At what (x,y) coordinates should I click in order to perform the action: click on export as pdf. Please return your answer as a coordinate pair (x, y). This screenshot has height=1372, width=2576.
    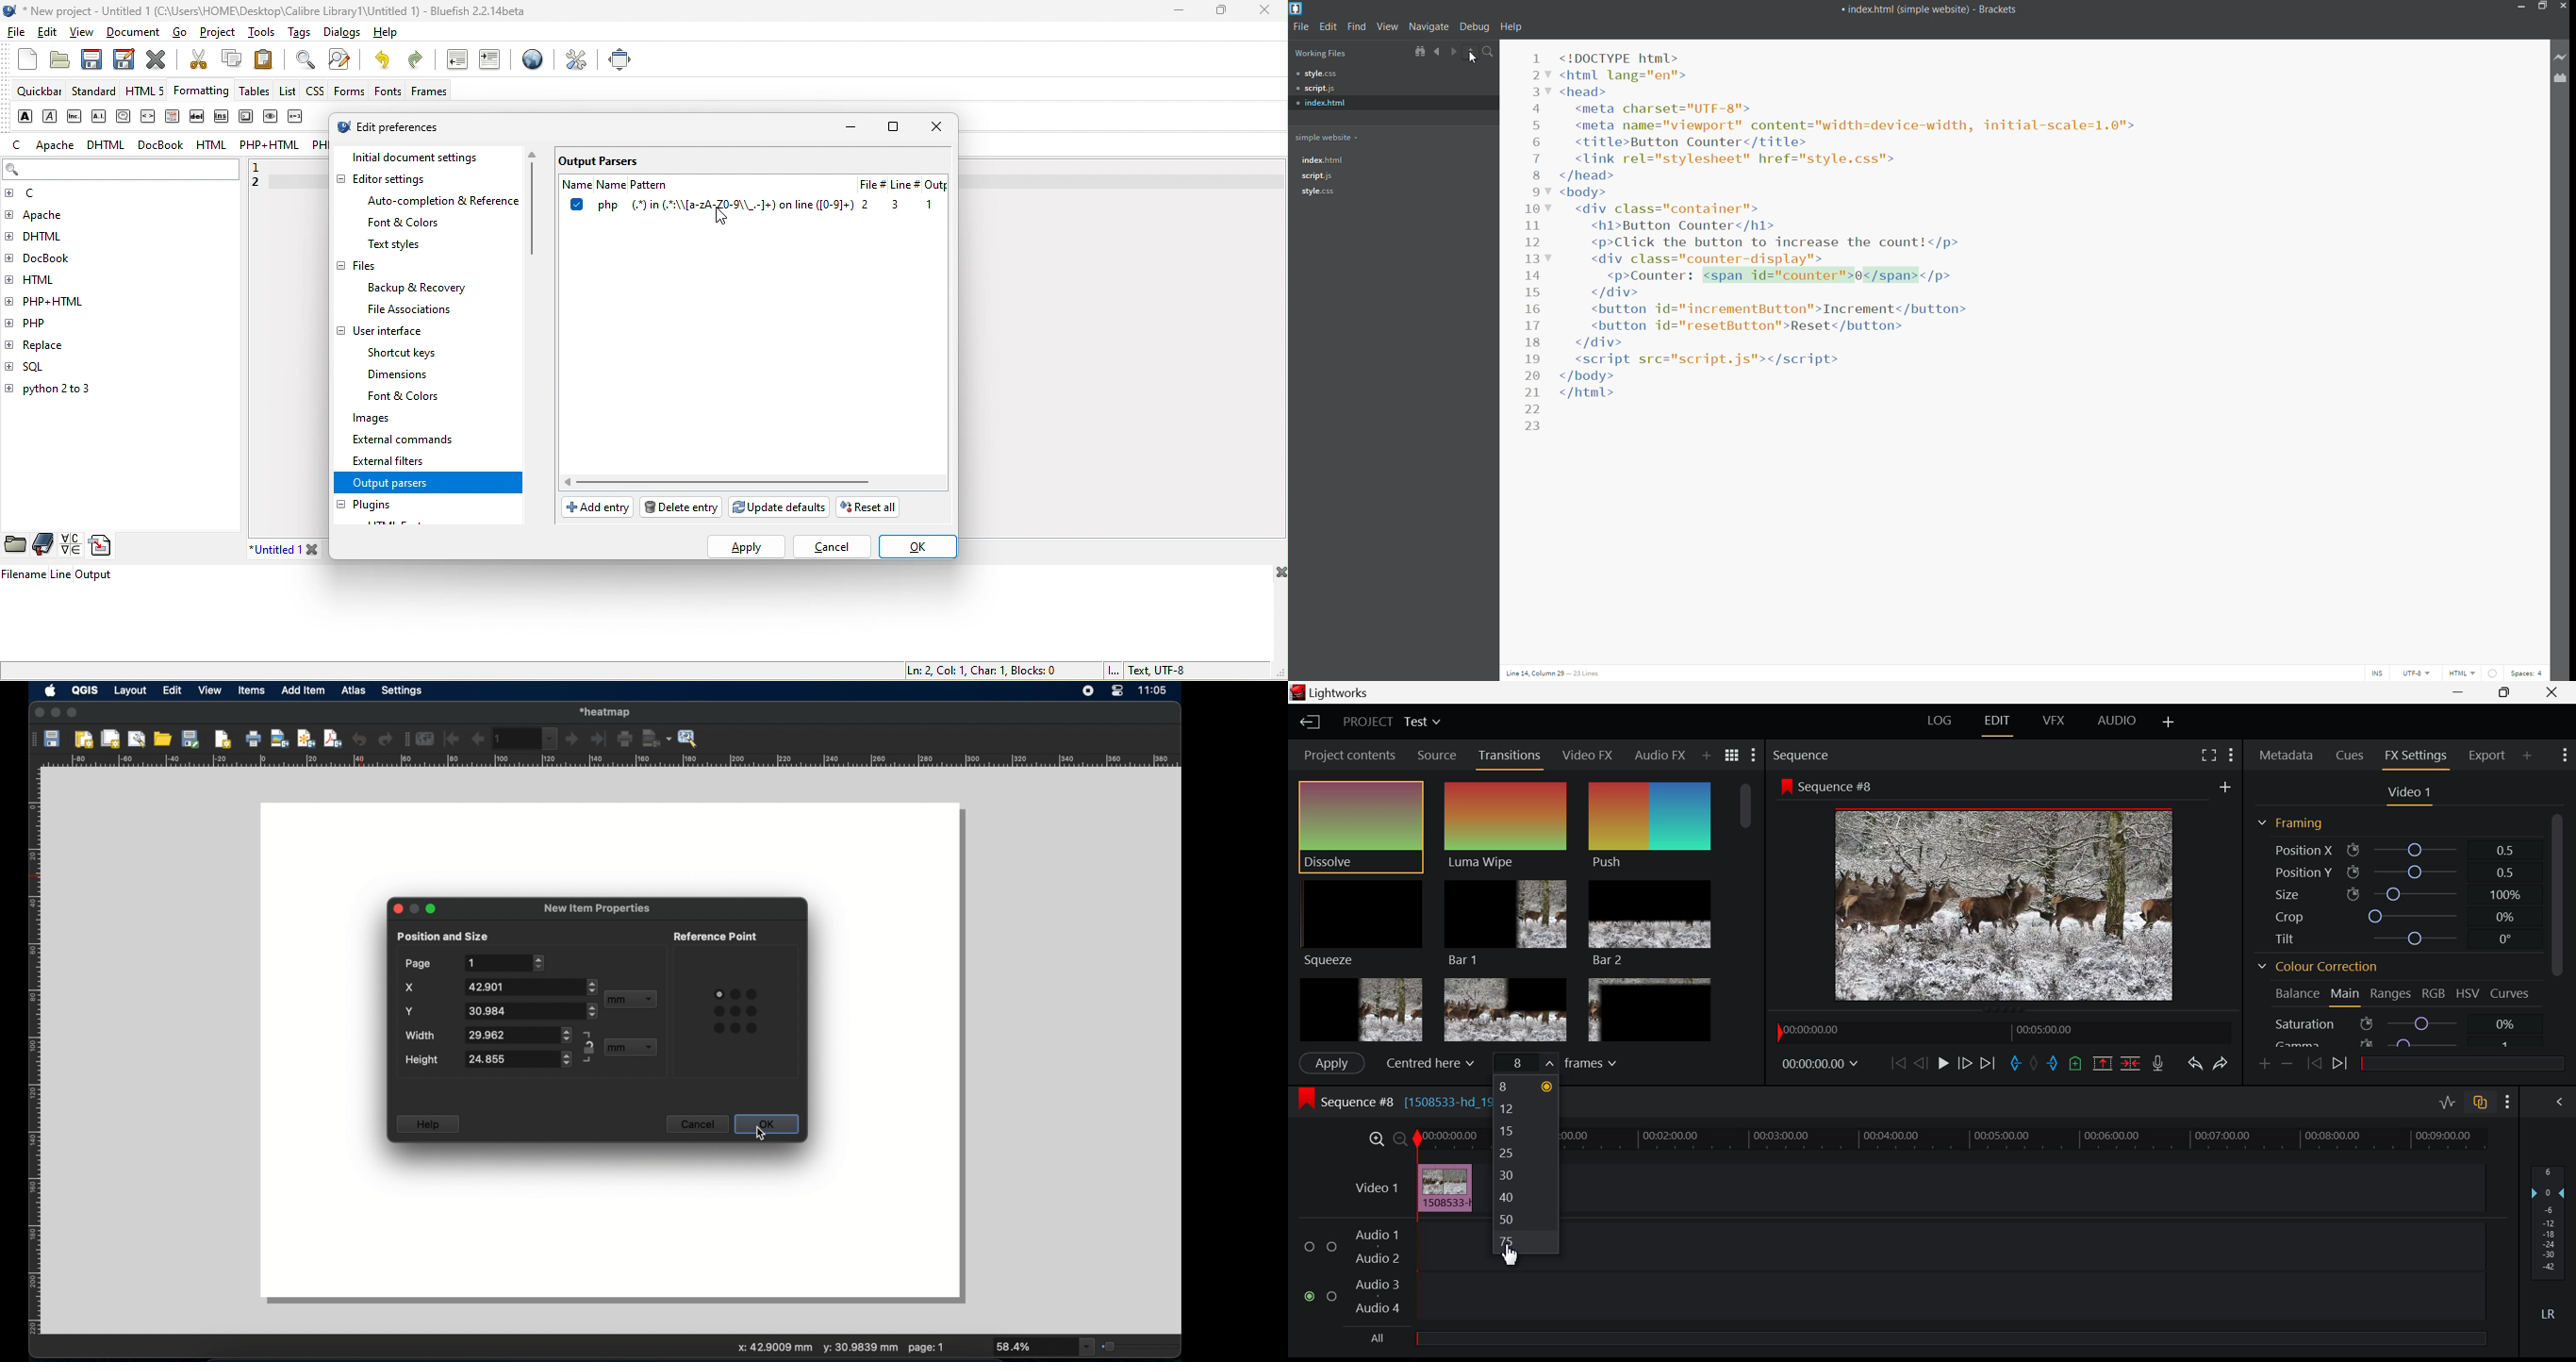
    Looking at the image, I should click on (333, 738).